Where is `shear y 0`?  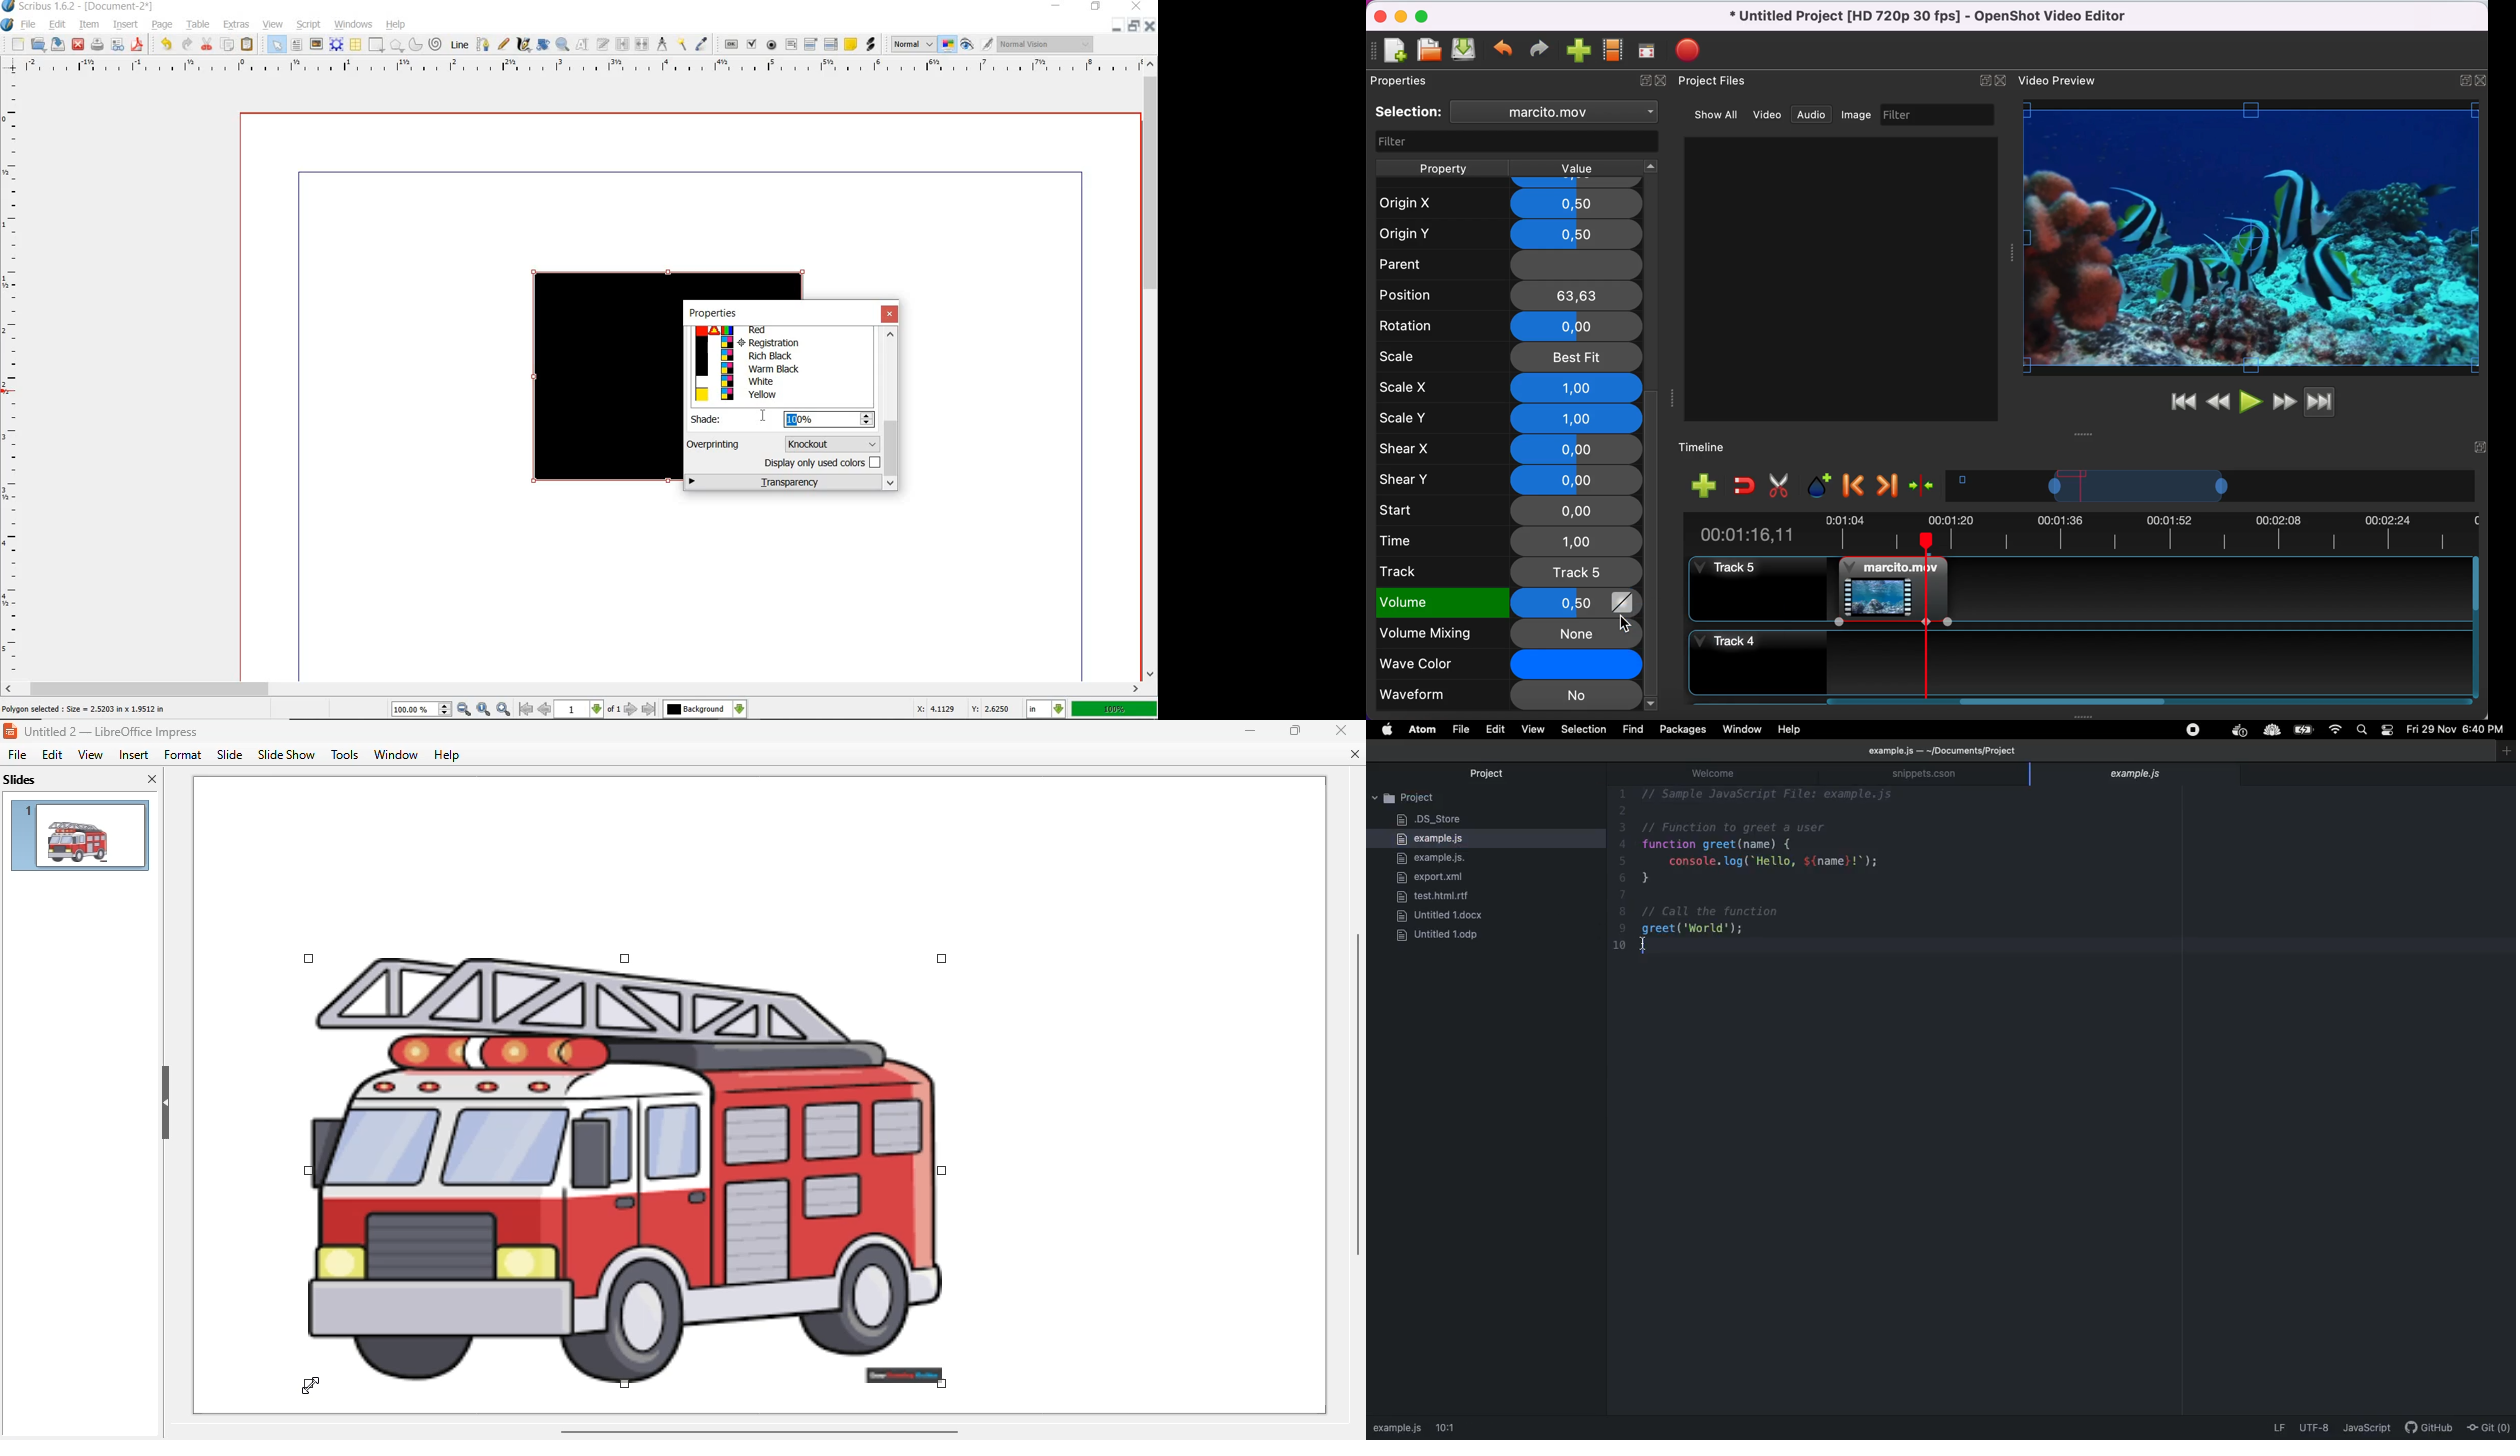
shear y 0 is located at coordinates (1510, 479).